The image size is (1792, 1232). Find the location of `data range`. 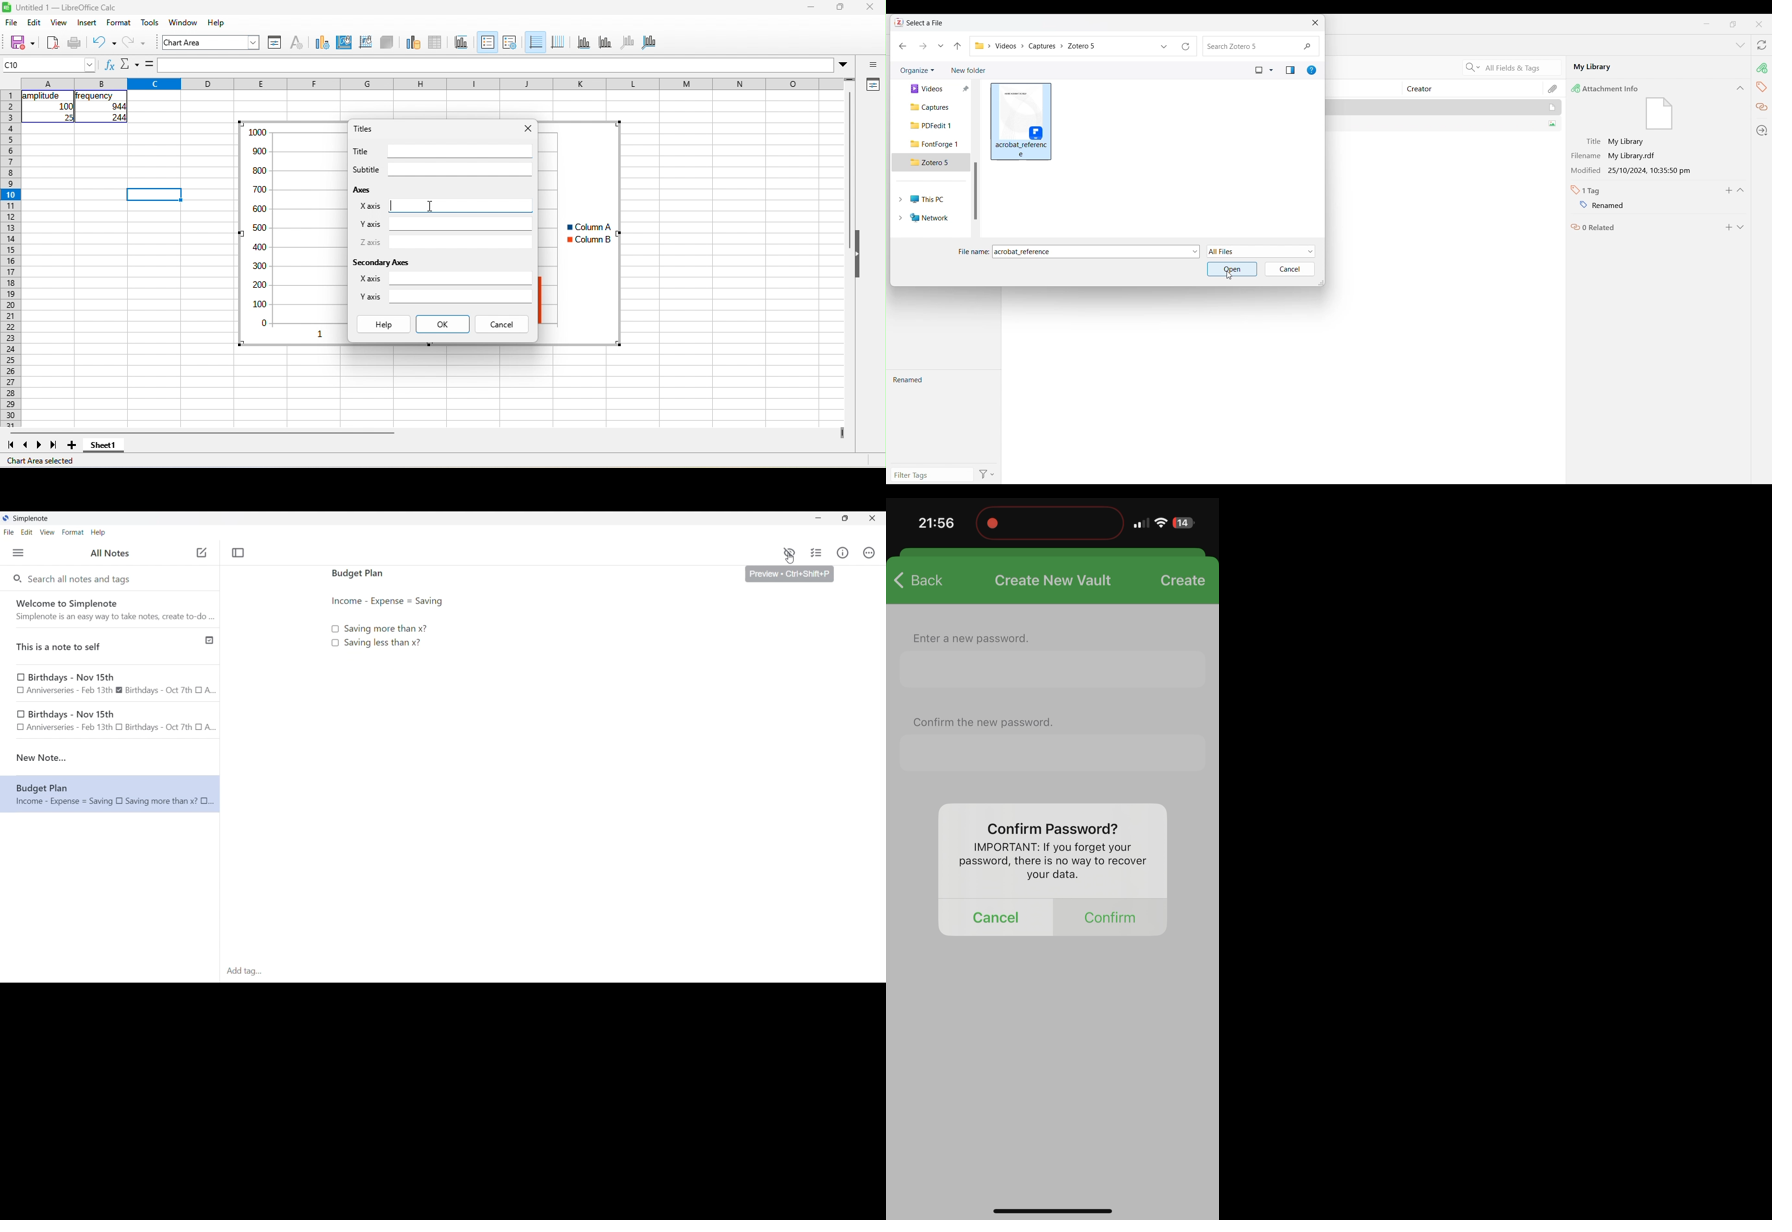

data range is located at coordinates (413, 43).